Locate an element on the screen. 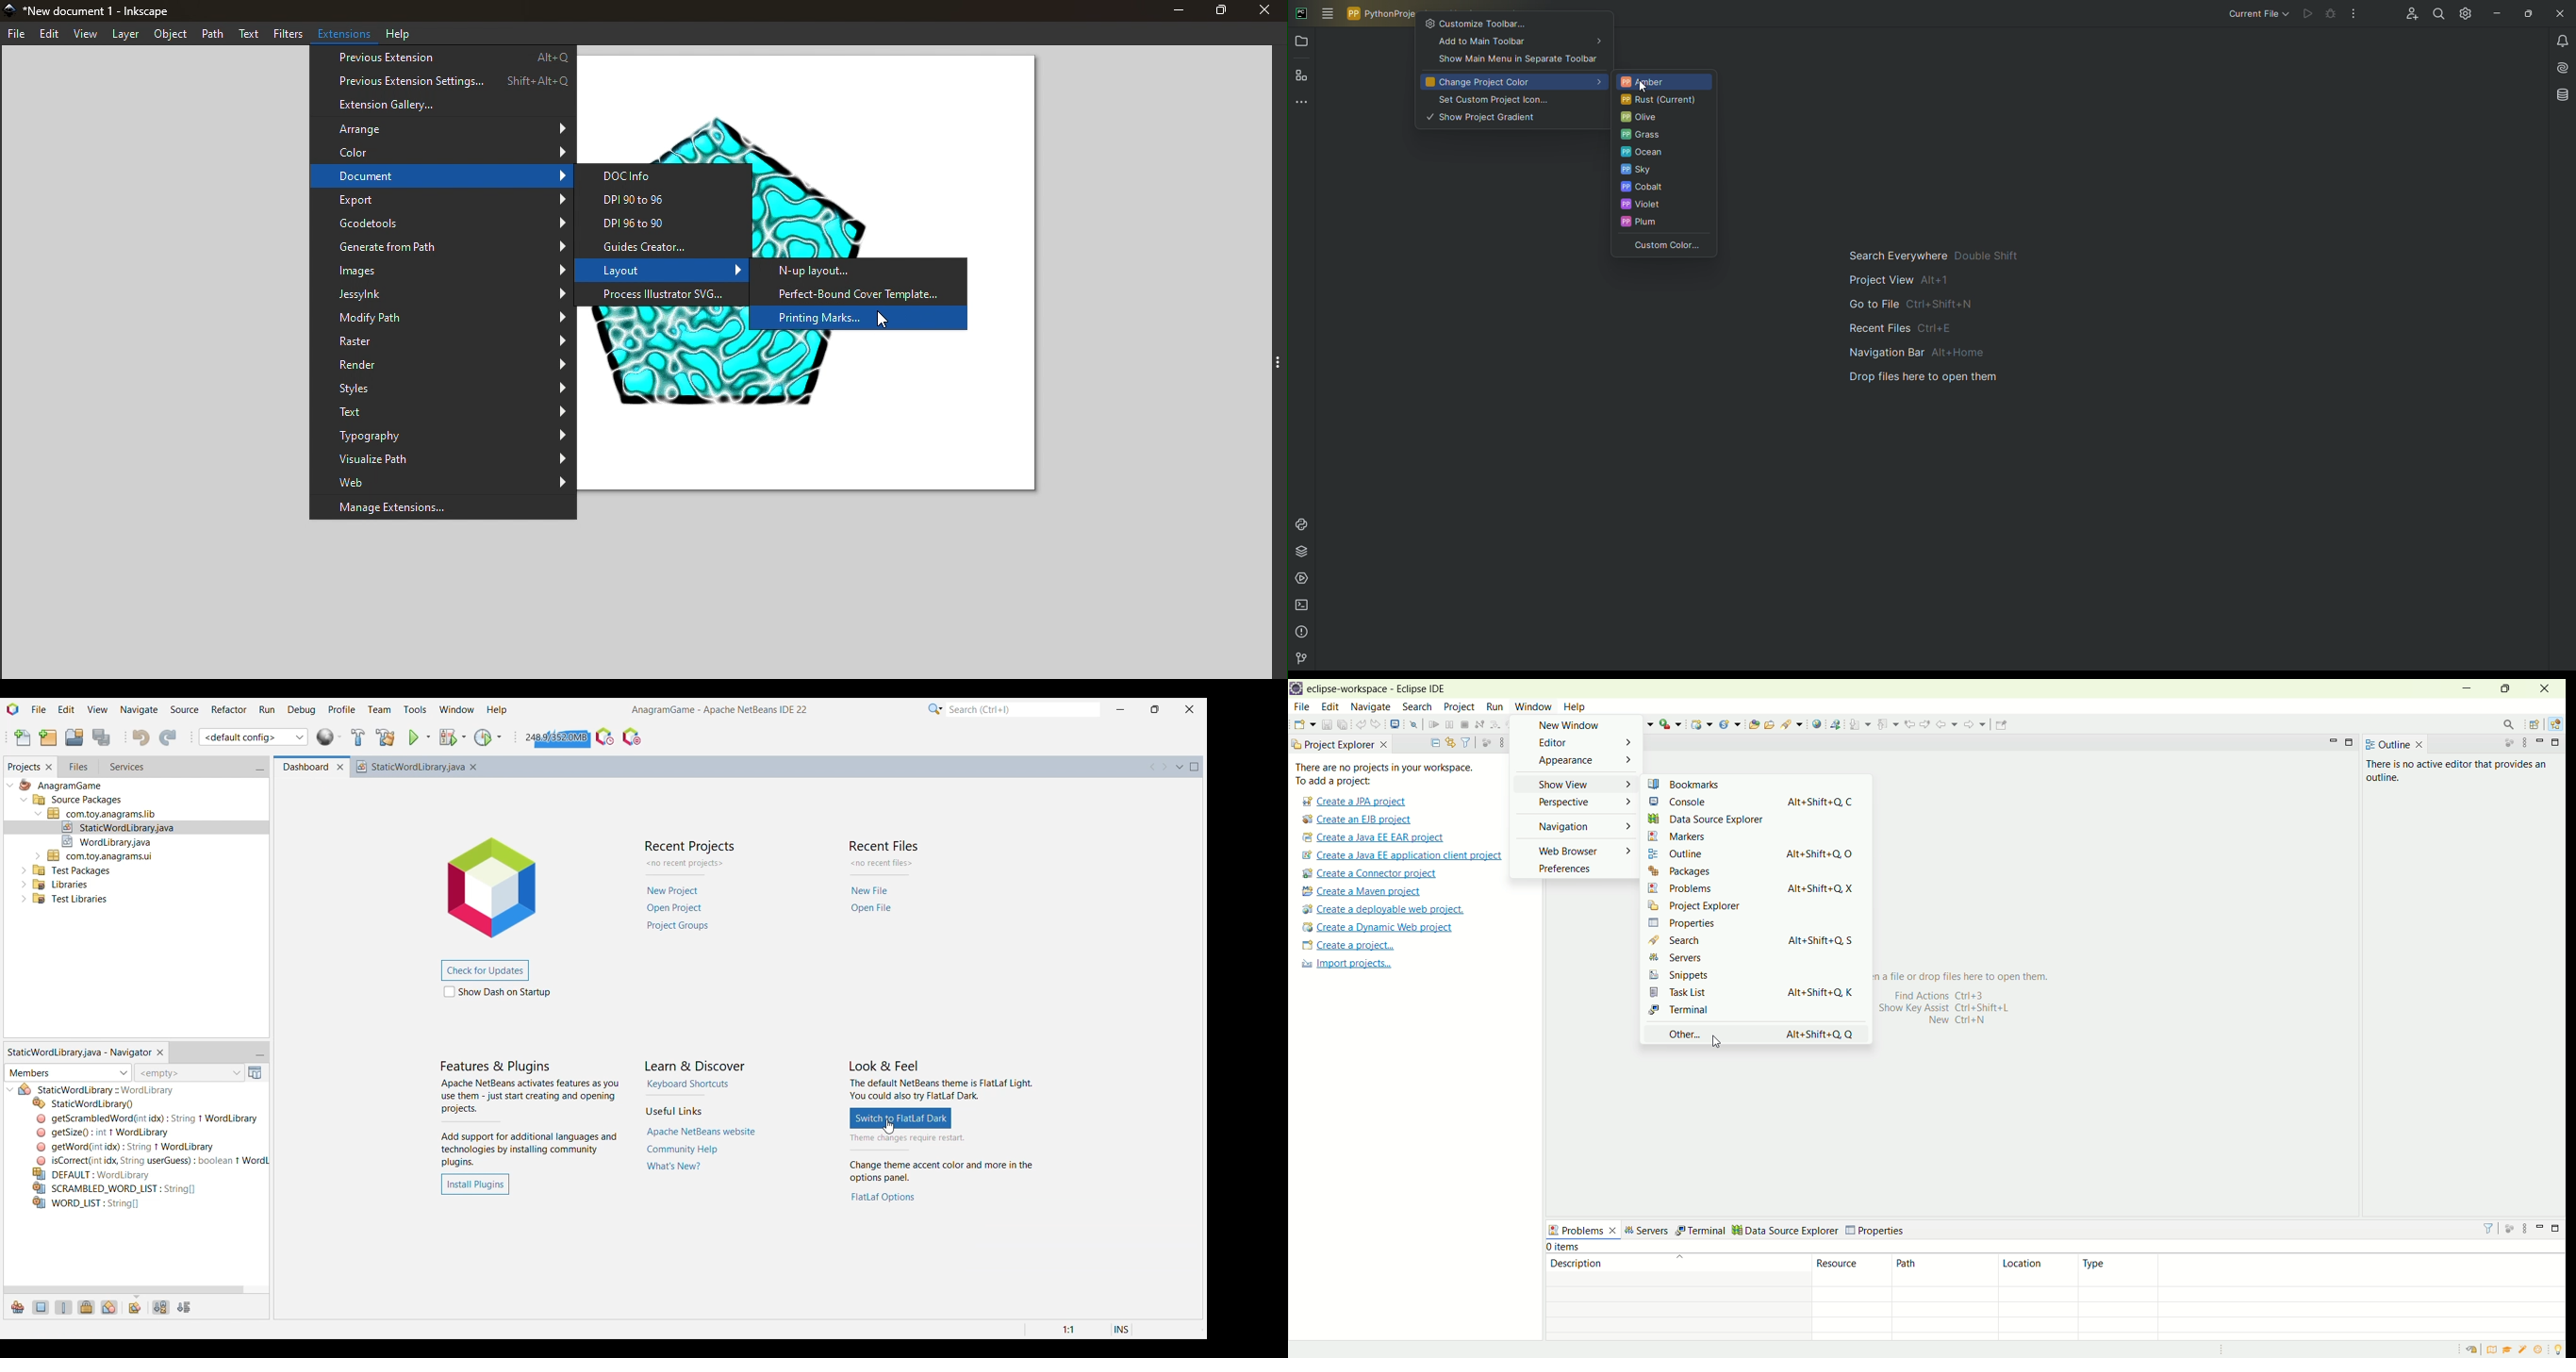  app Icon is located at coordinates (8, 9).